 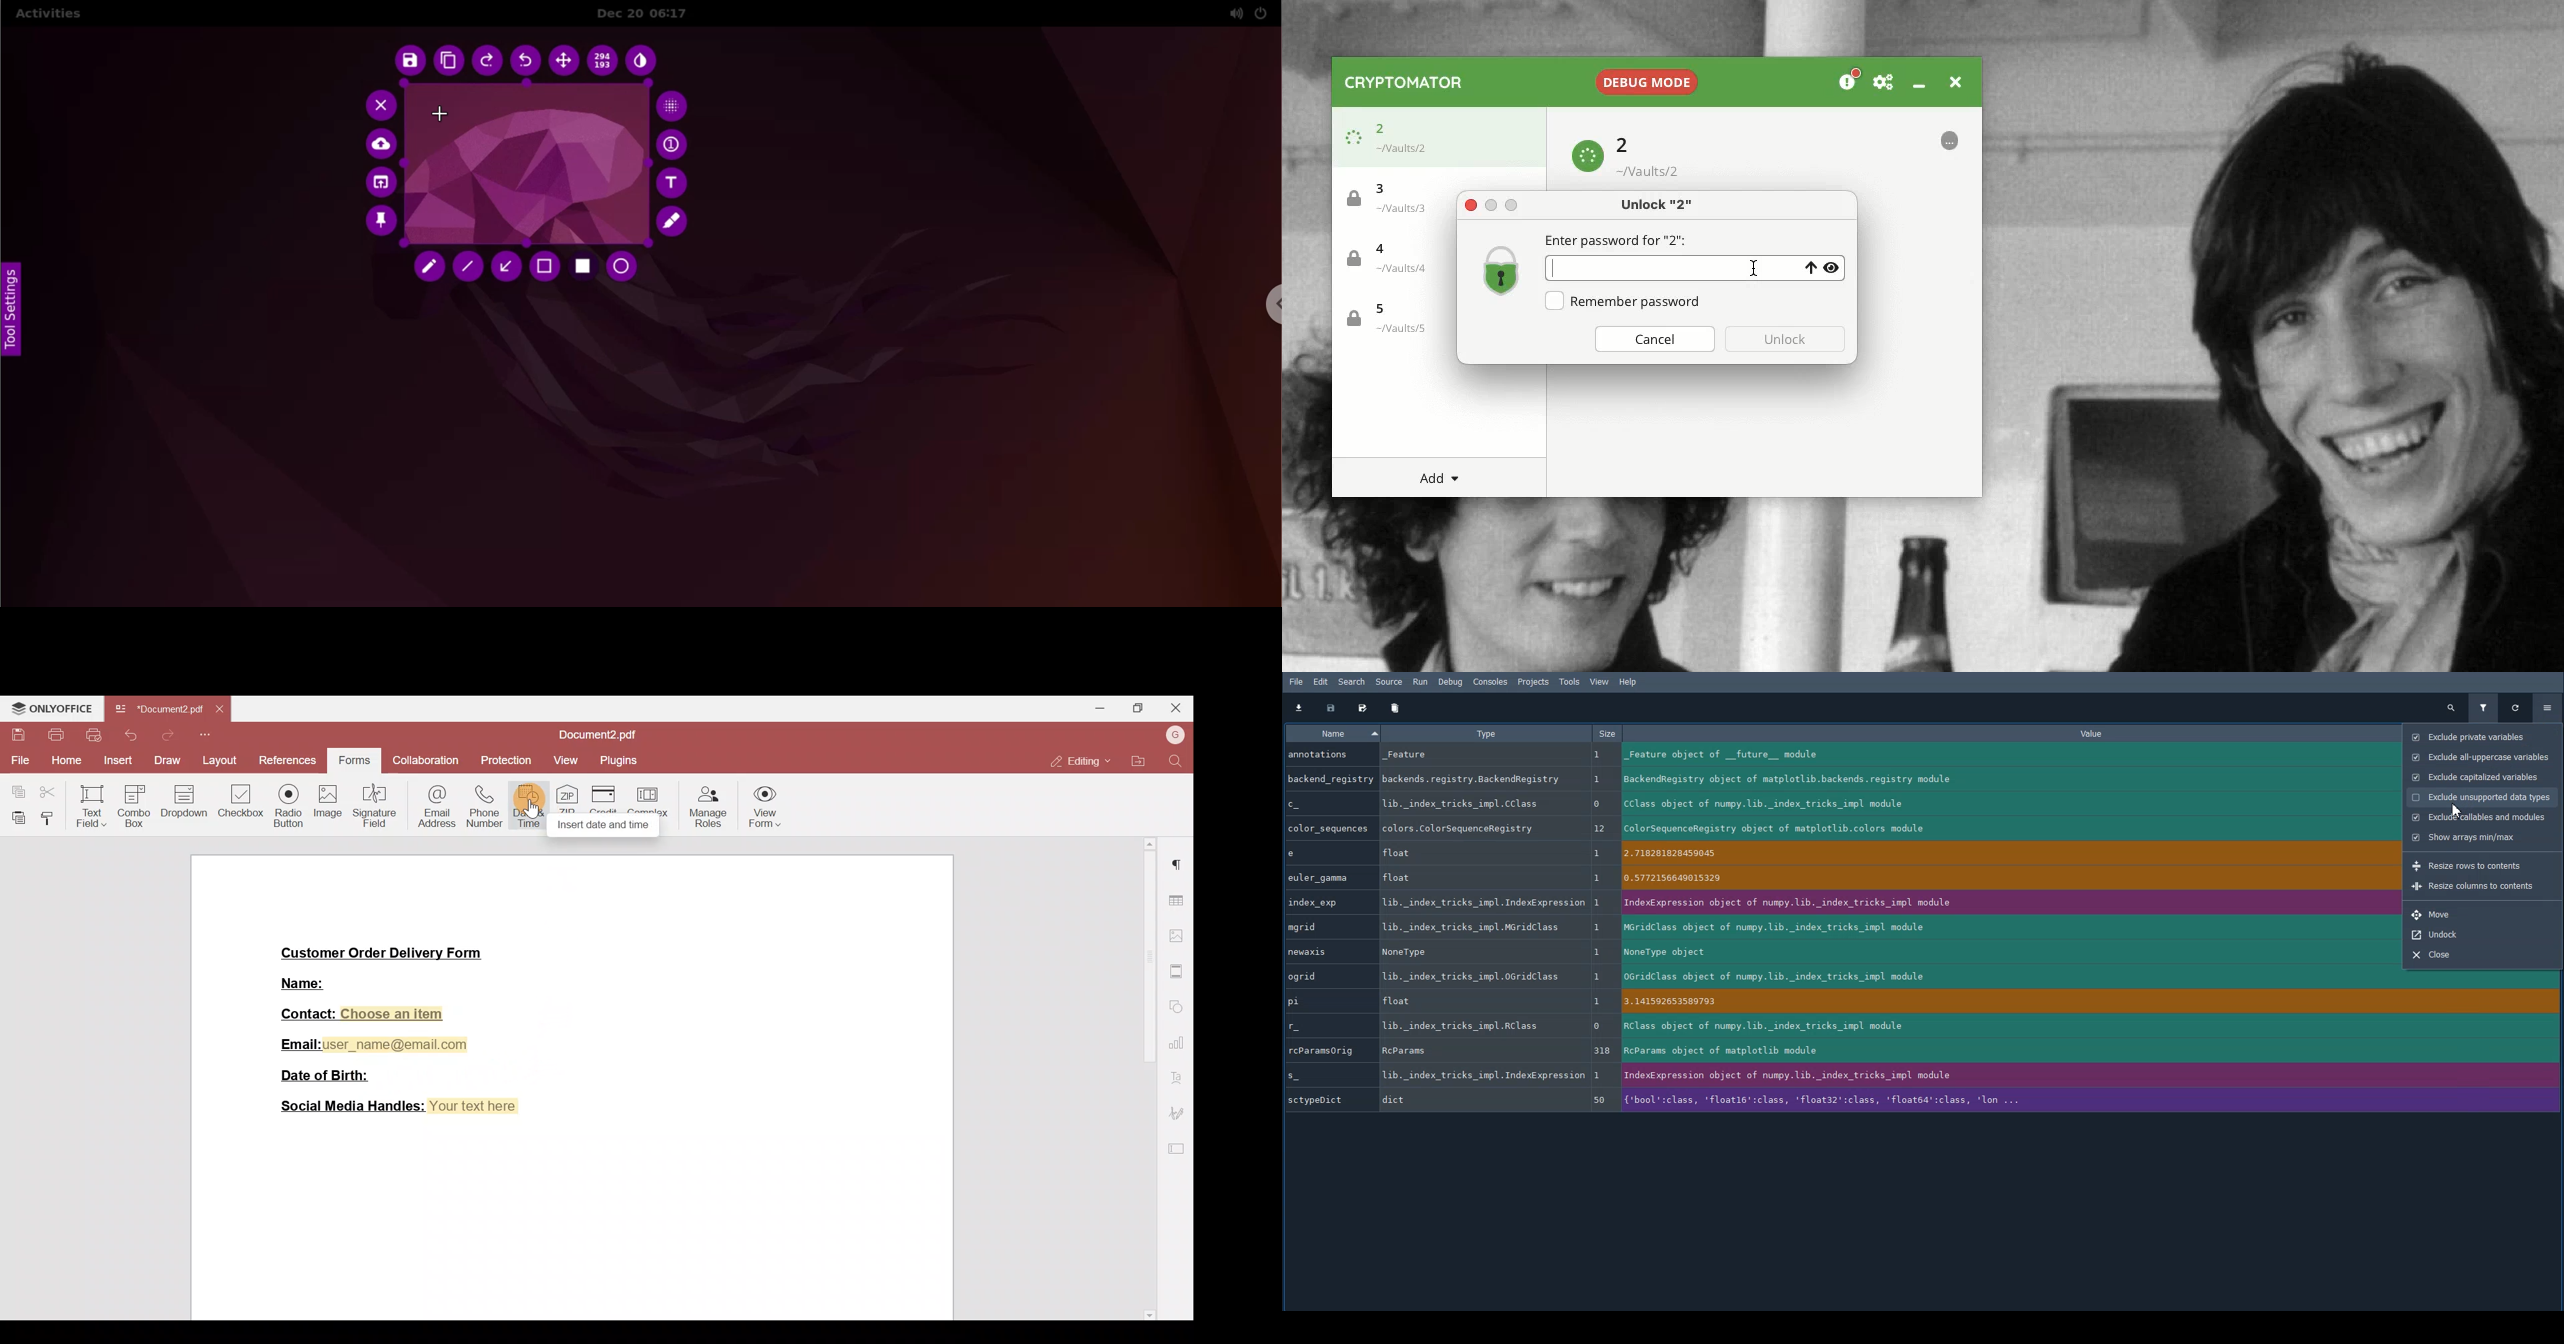 What do you see at coordinates (15, 814) in the screenshot?
I see `Paste` at bounding box center [15, 814].